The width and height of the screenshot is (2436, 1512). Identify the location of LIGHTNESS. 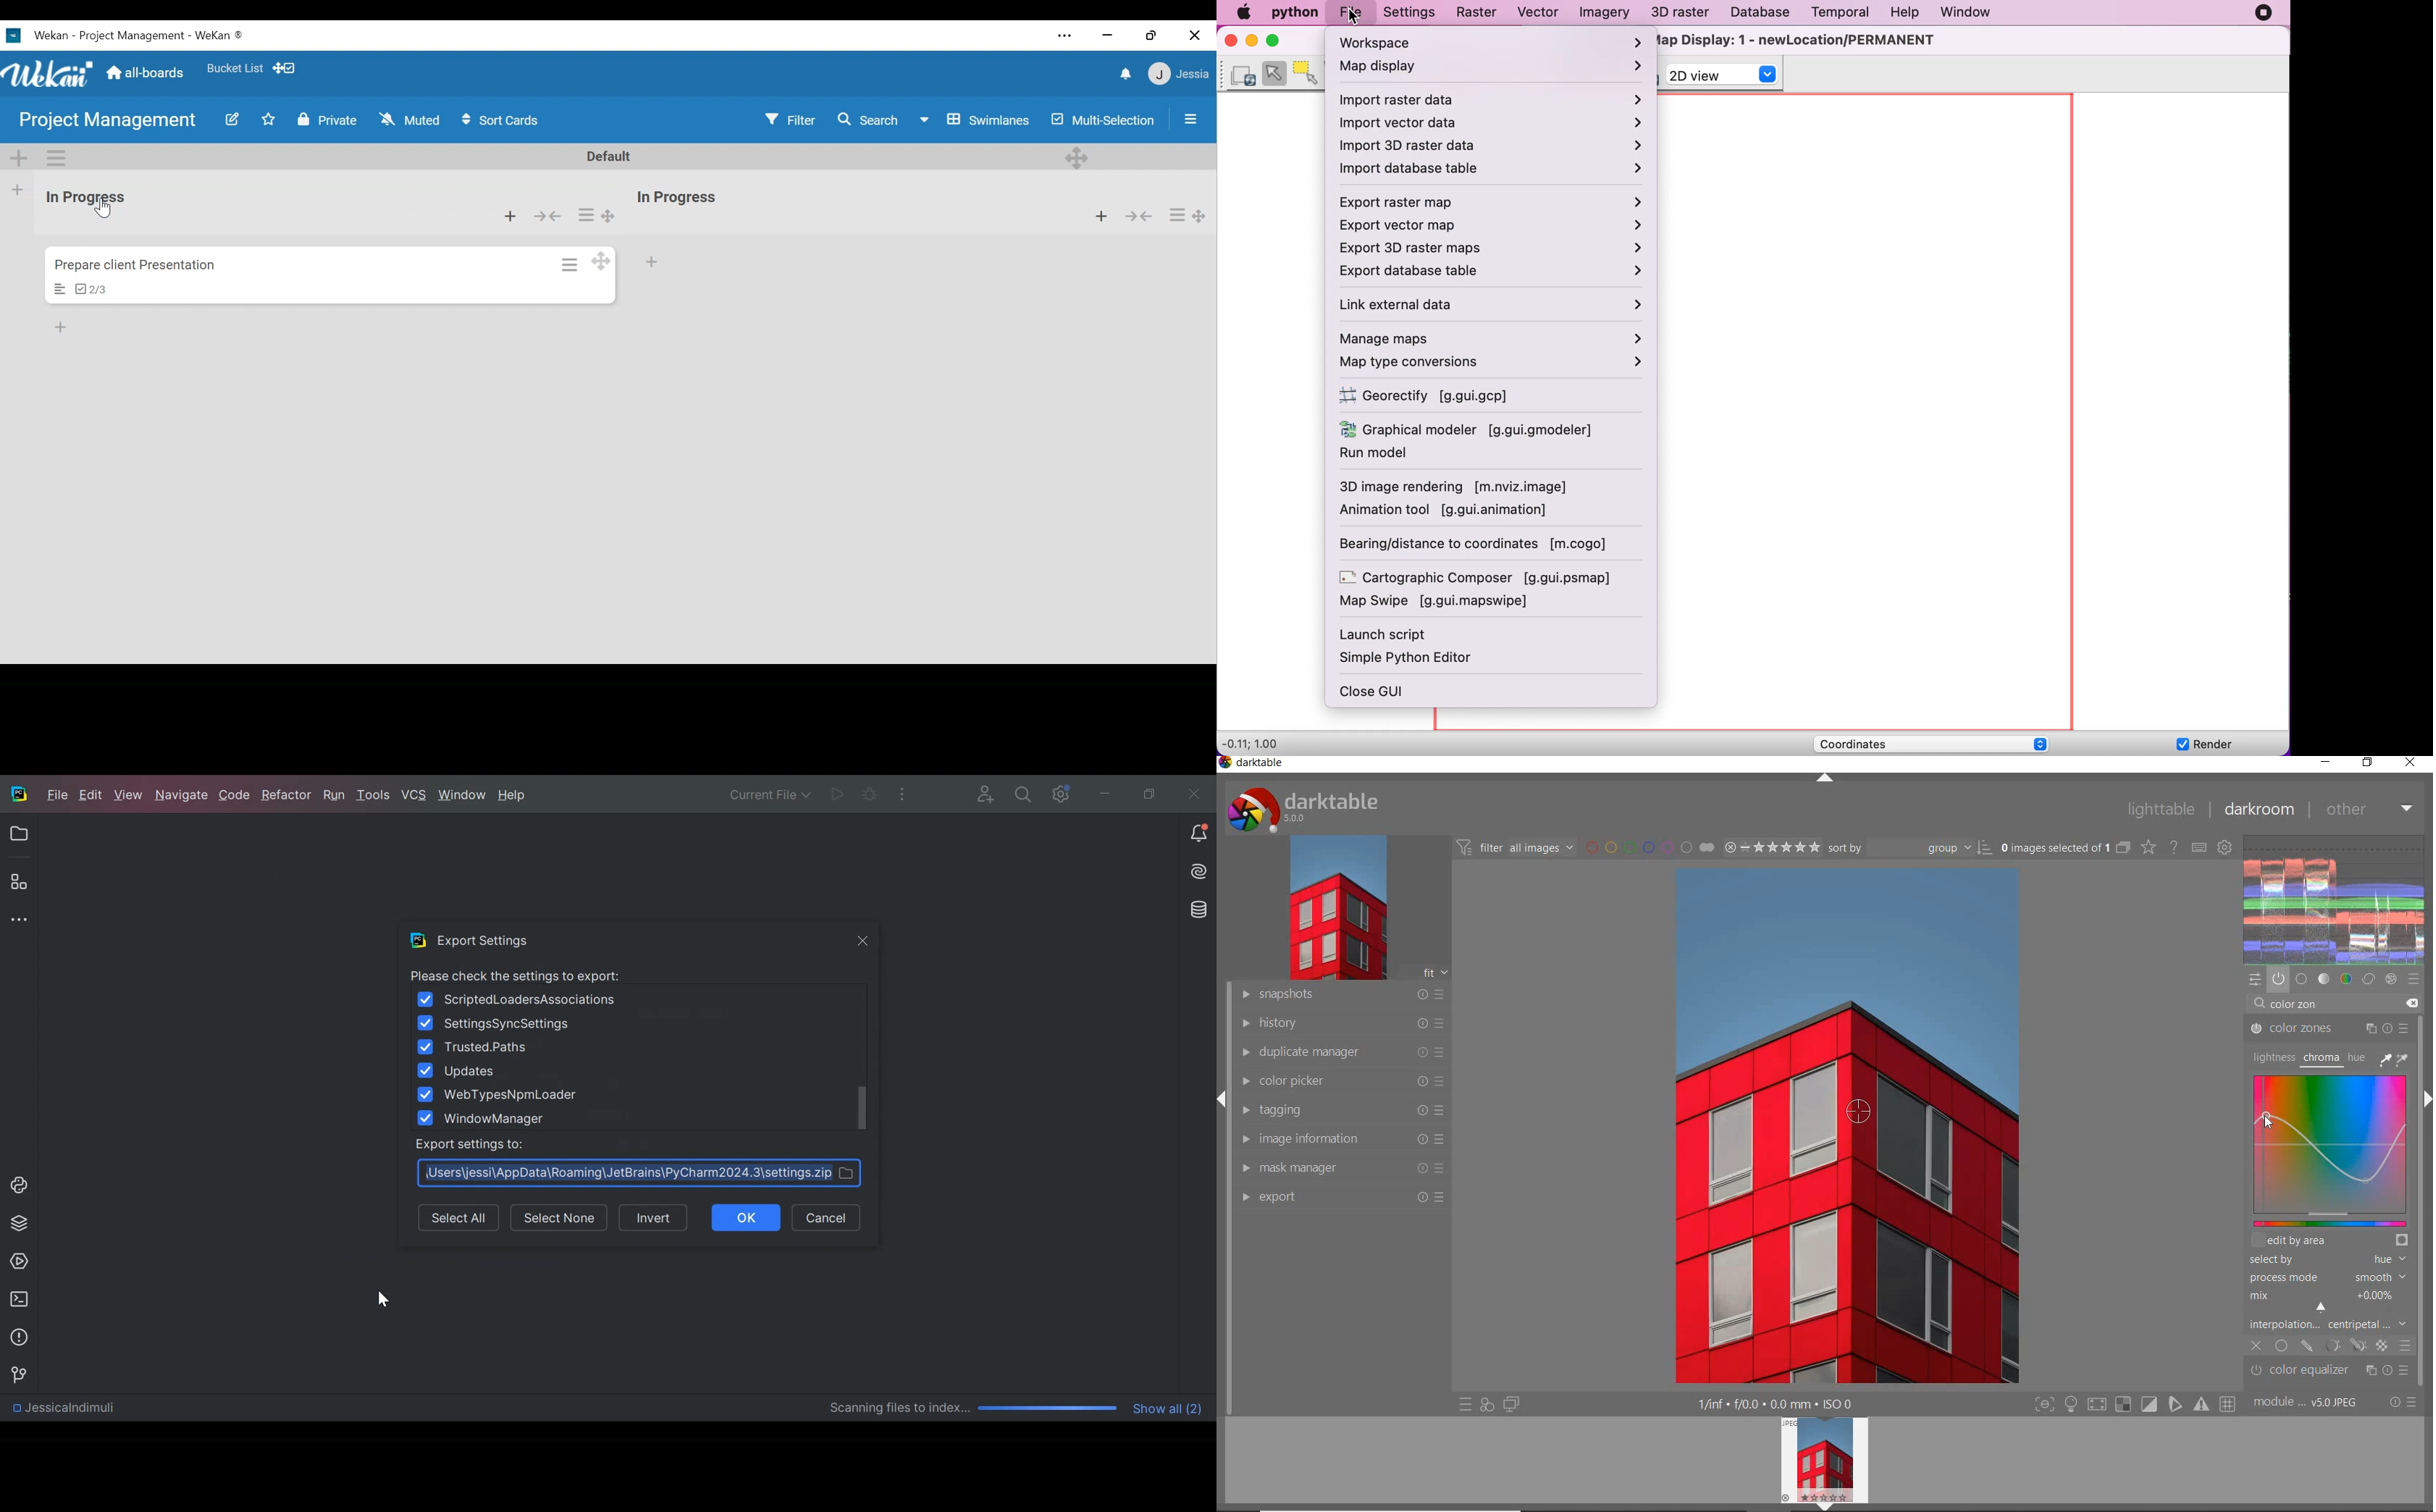
(2272, 1057).